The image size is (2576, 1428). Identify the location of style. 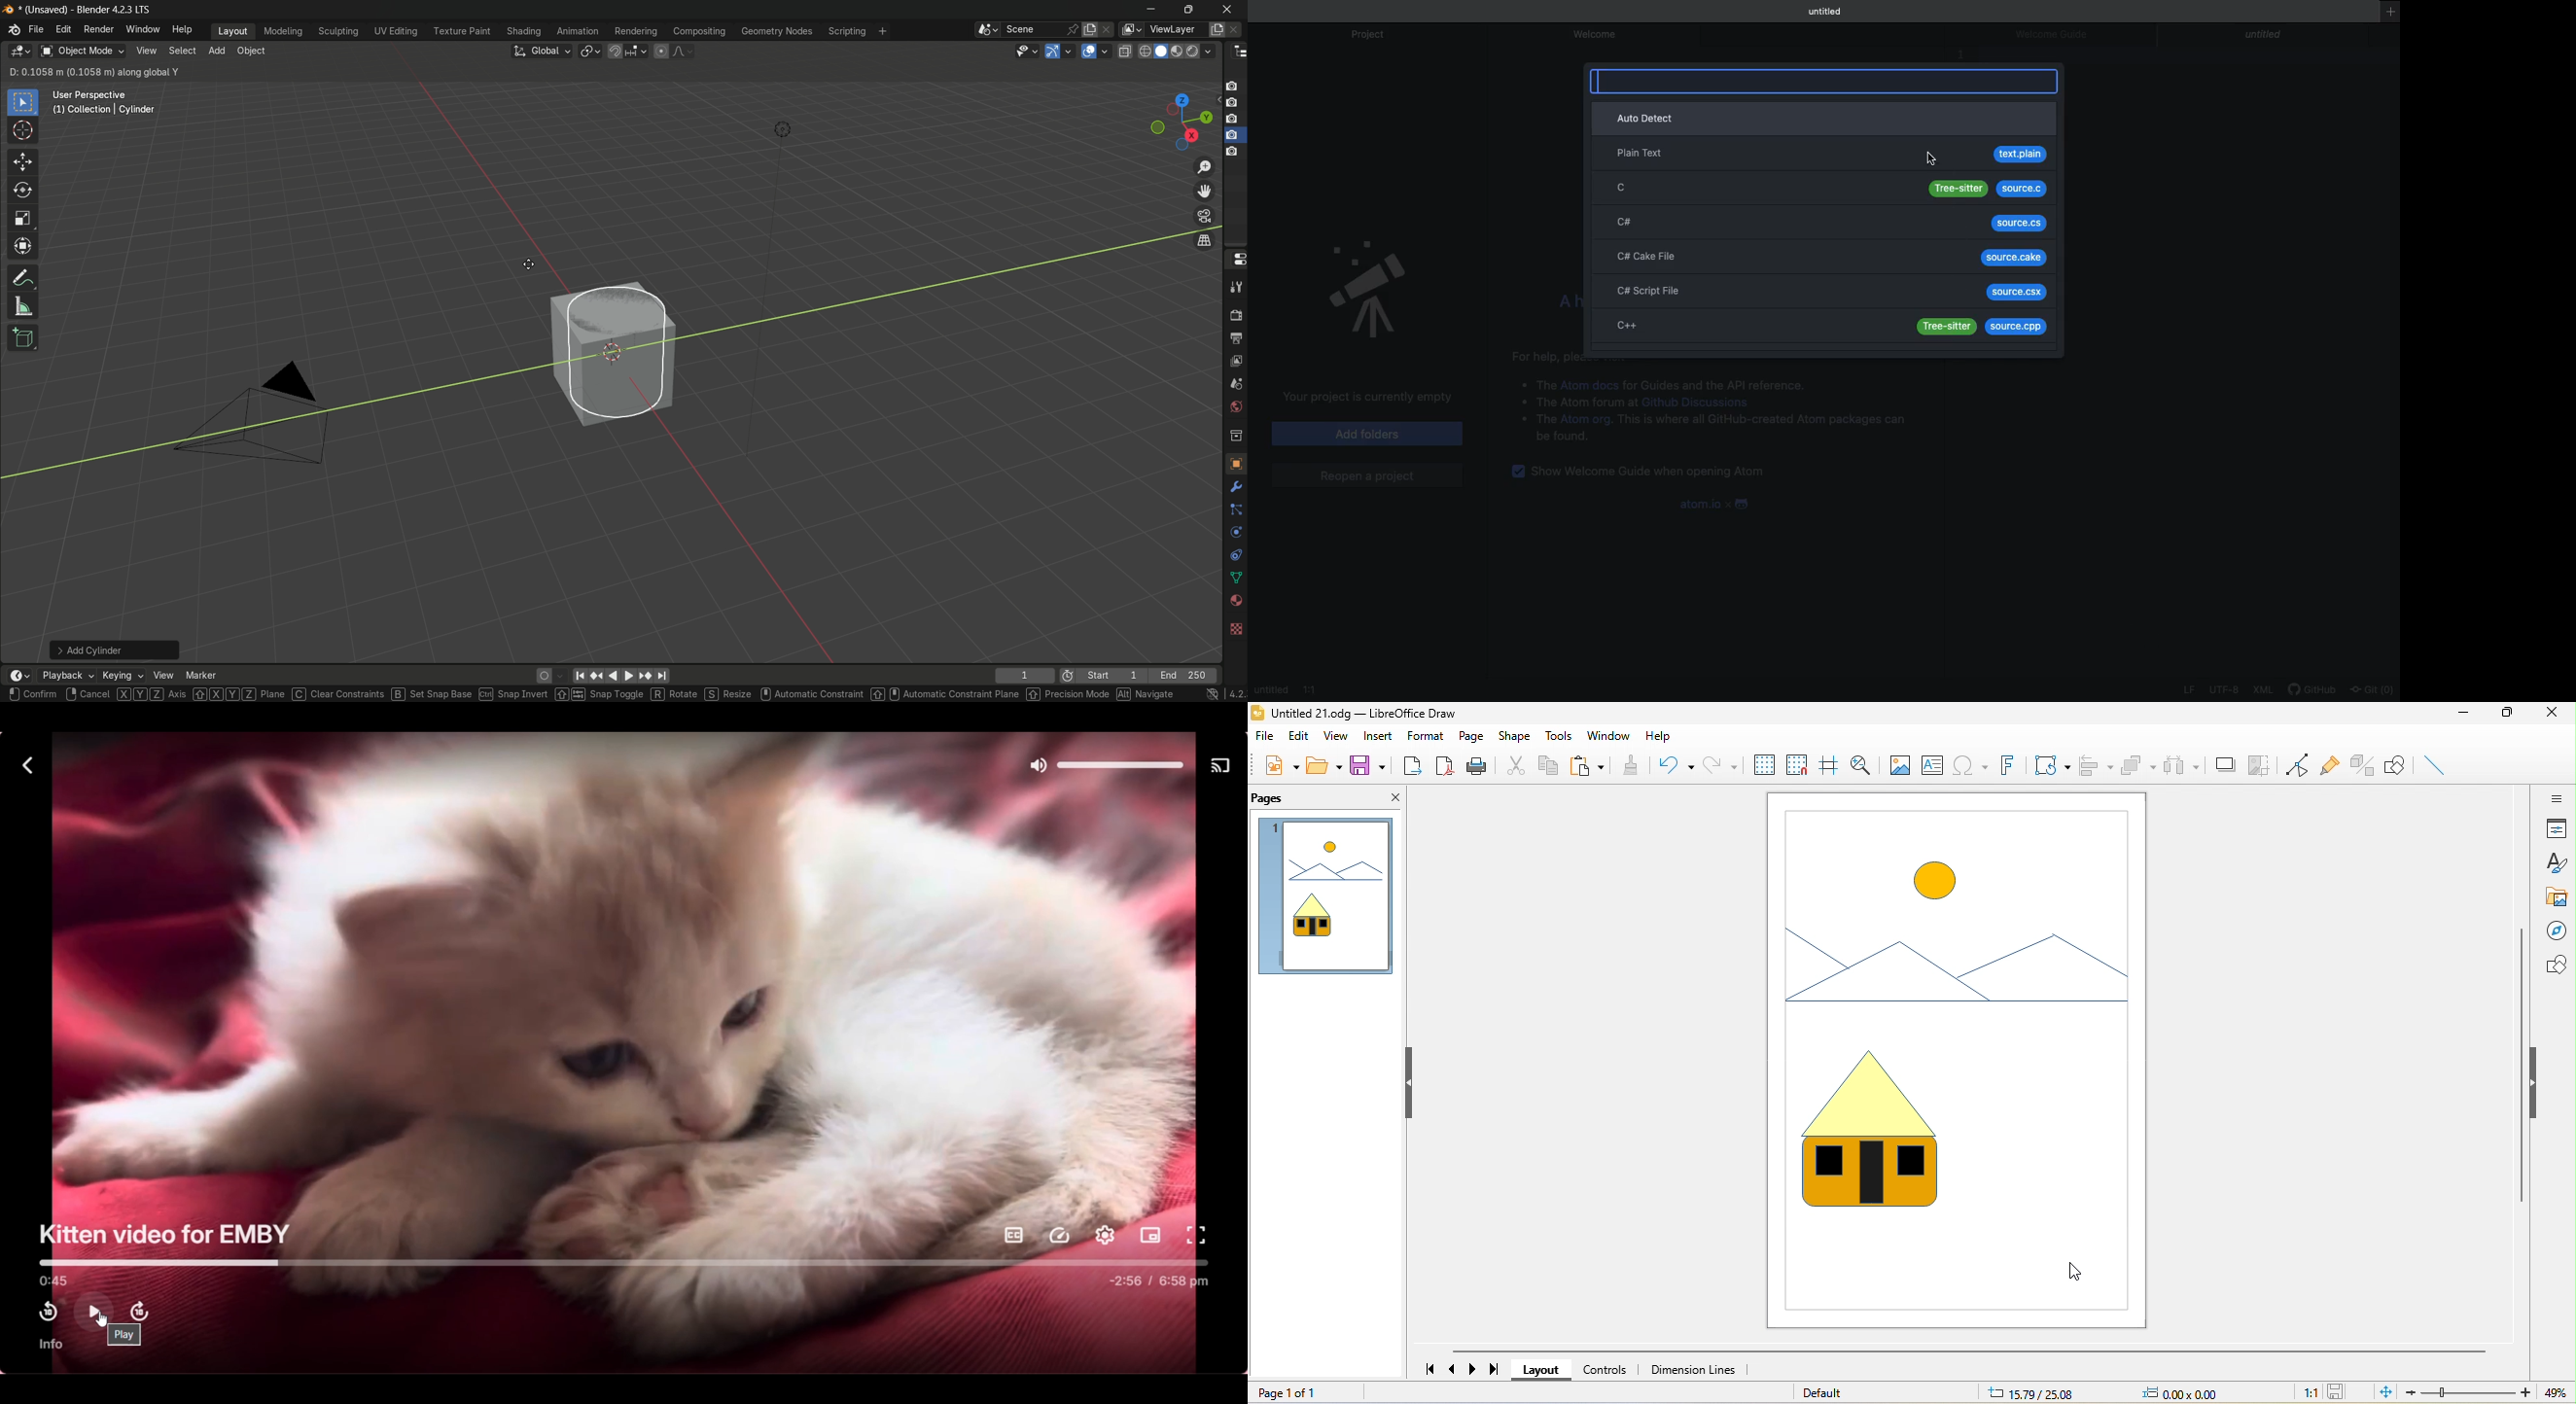
(2558, 862).